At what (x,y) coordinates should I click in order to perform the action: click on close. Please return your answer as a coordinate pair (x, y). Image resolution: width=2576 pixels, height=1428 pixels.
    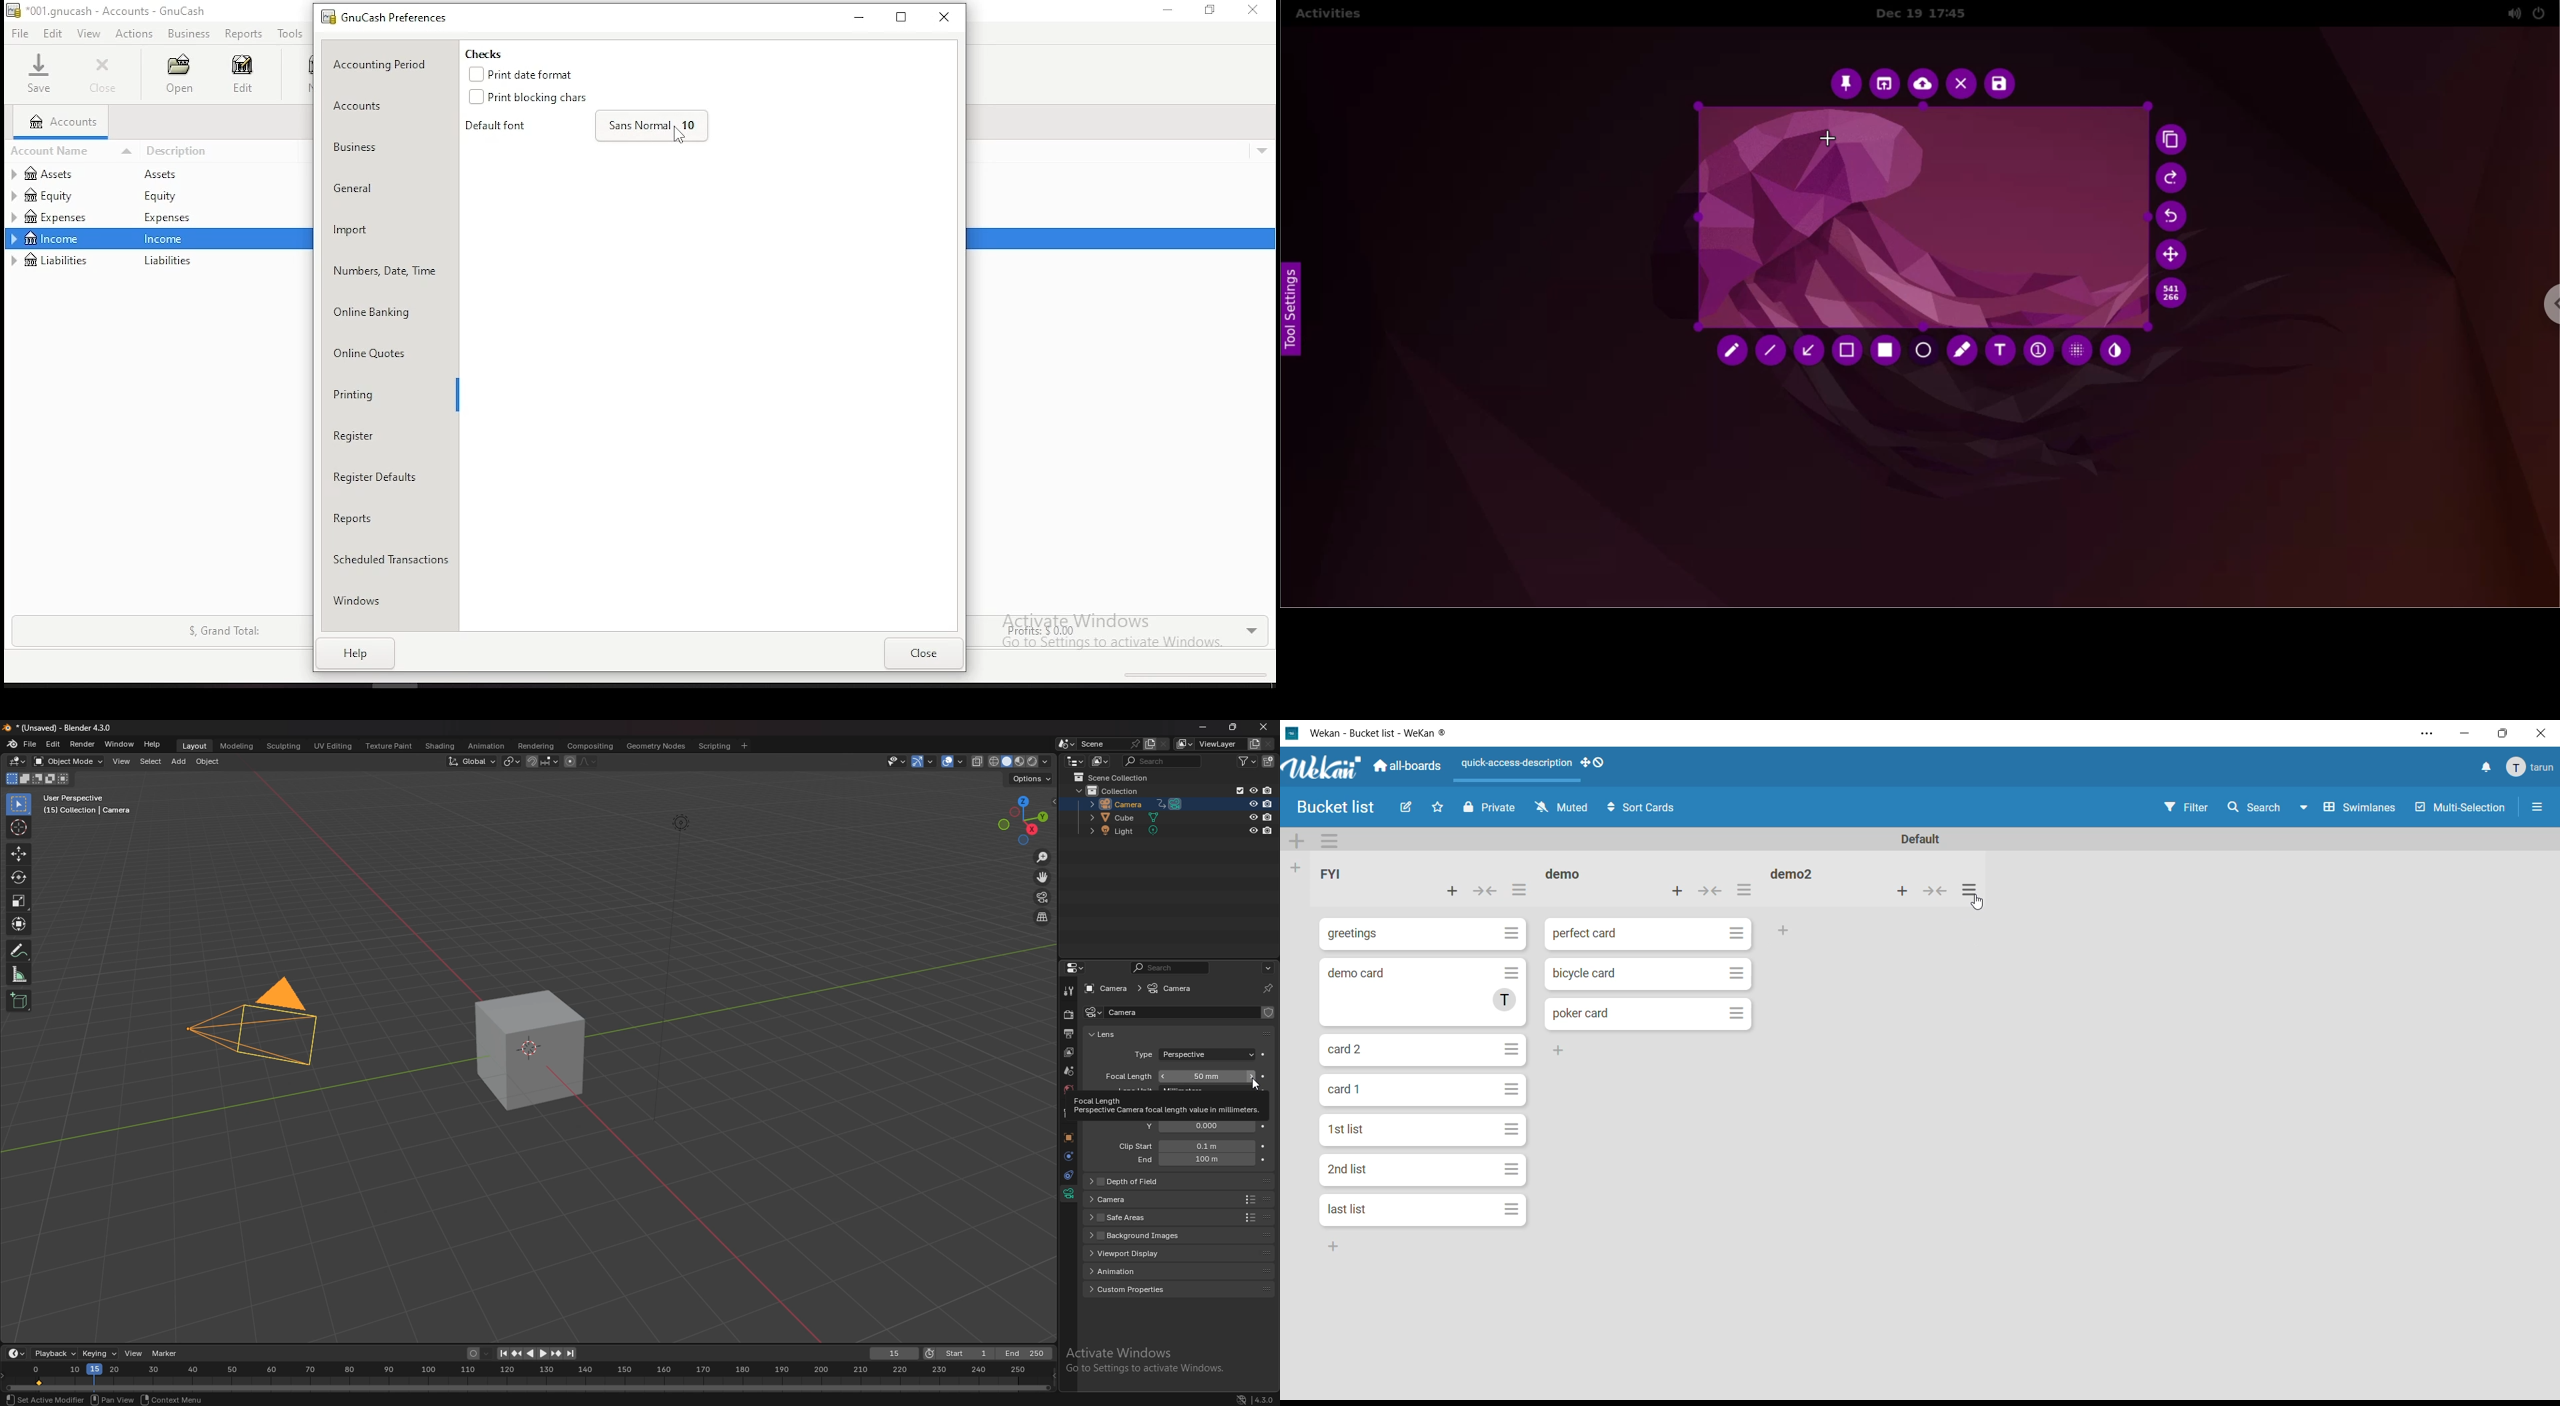
    Looking at the image, I should click on (924, 654).